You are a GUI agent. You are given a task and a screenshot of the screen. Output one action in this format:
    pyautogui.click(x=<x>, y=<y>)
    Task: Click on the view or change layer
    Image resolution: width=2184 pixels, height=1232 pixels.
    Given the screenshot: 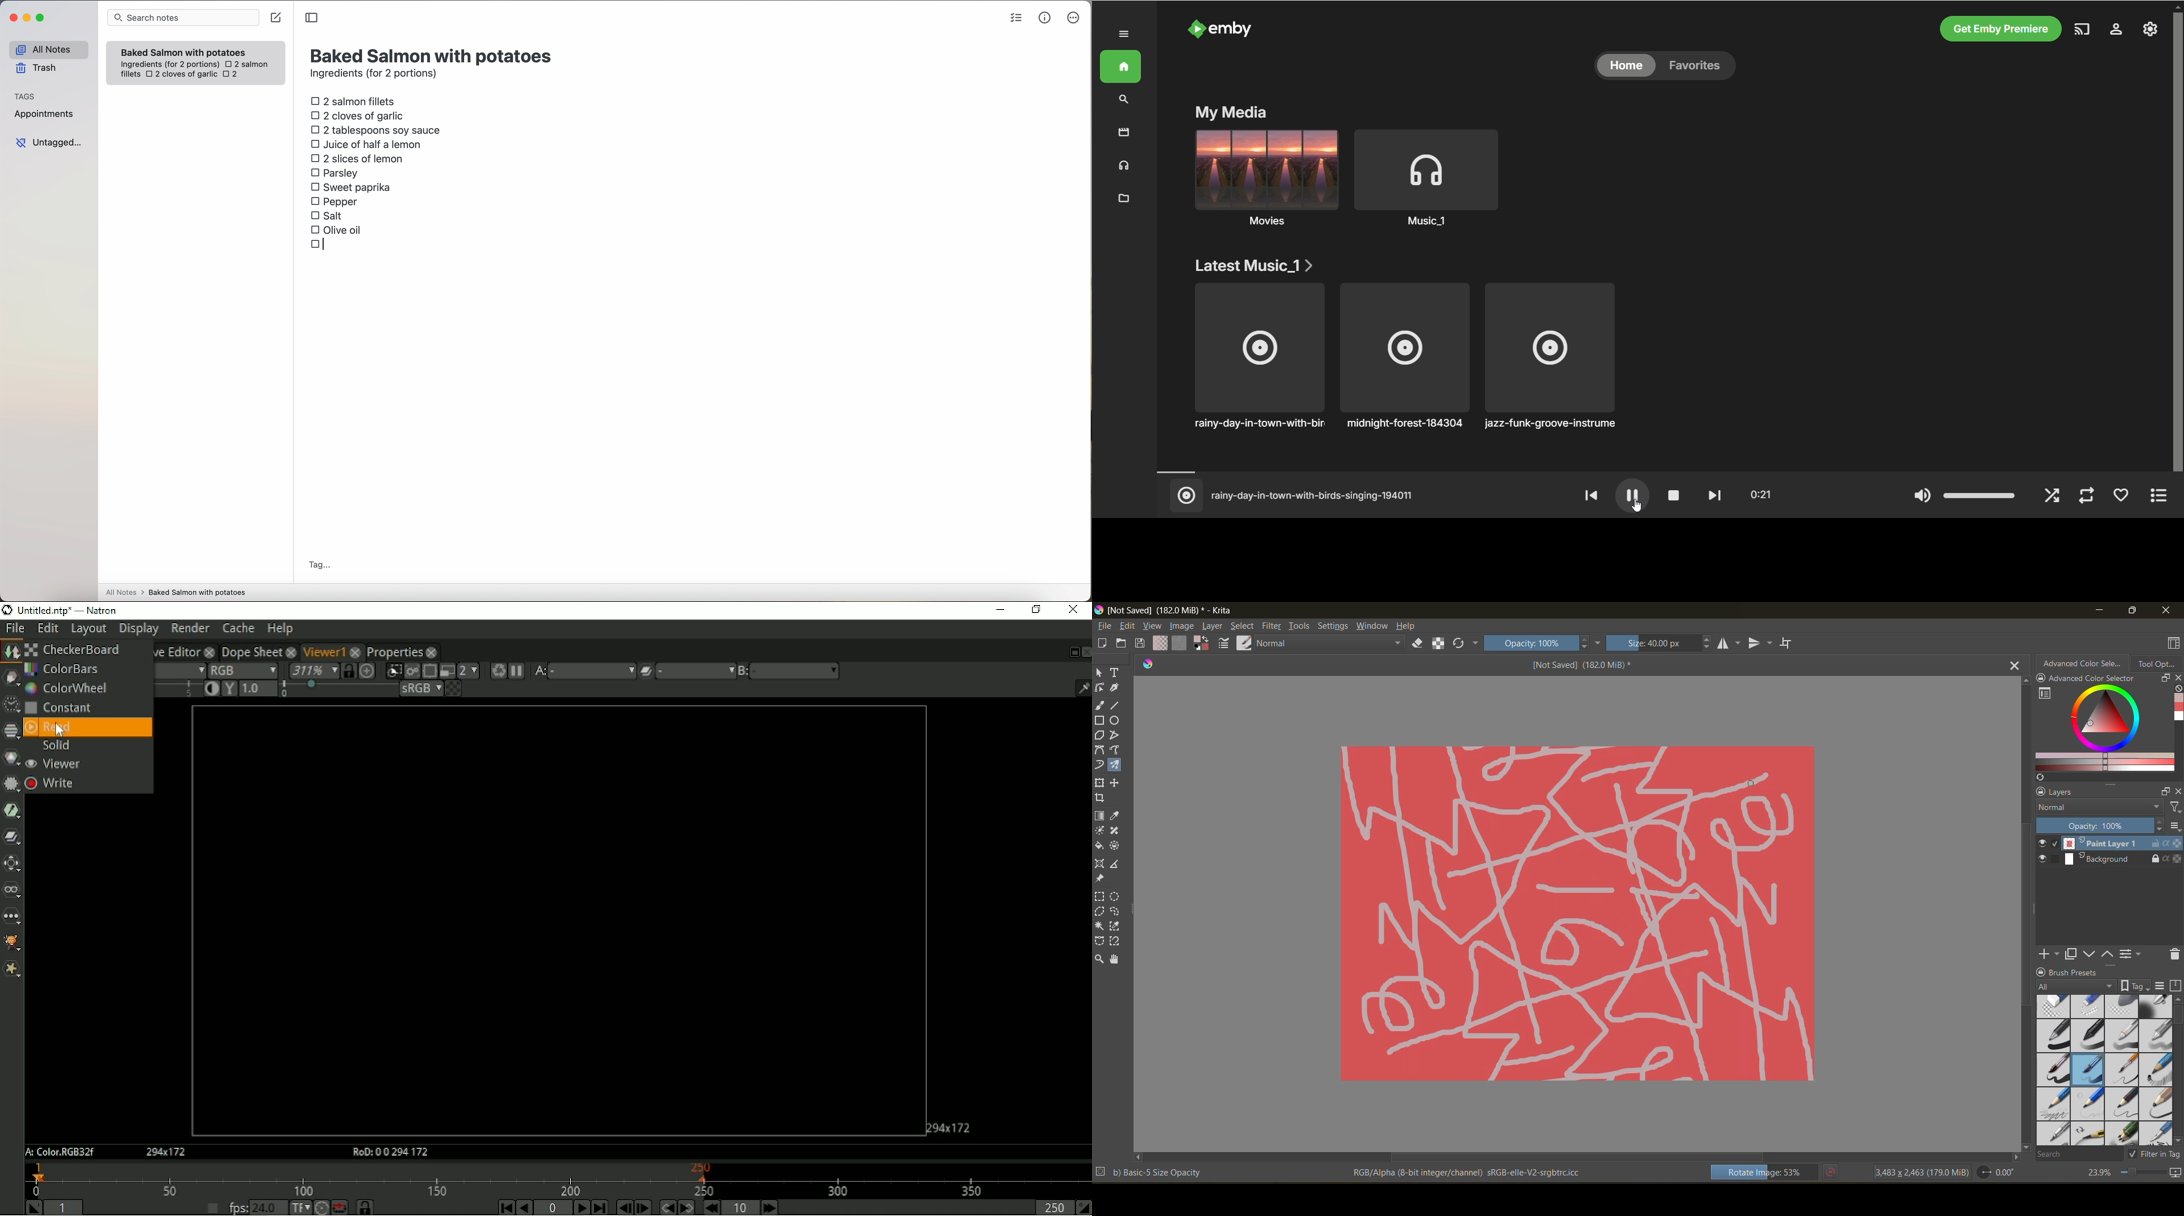 What is the action you would take?
    pyautogui.click(x=2132, y=955)
    